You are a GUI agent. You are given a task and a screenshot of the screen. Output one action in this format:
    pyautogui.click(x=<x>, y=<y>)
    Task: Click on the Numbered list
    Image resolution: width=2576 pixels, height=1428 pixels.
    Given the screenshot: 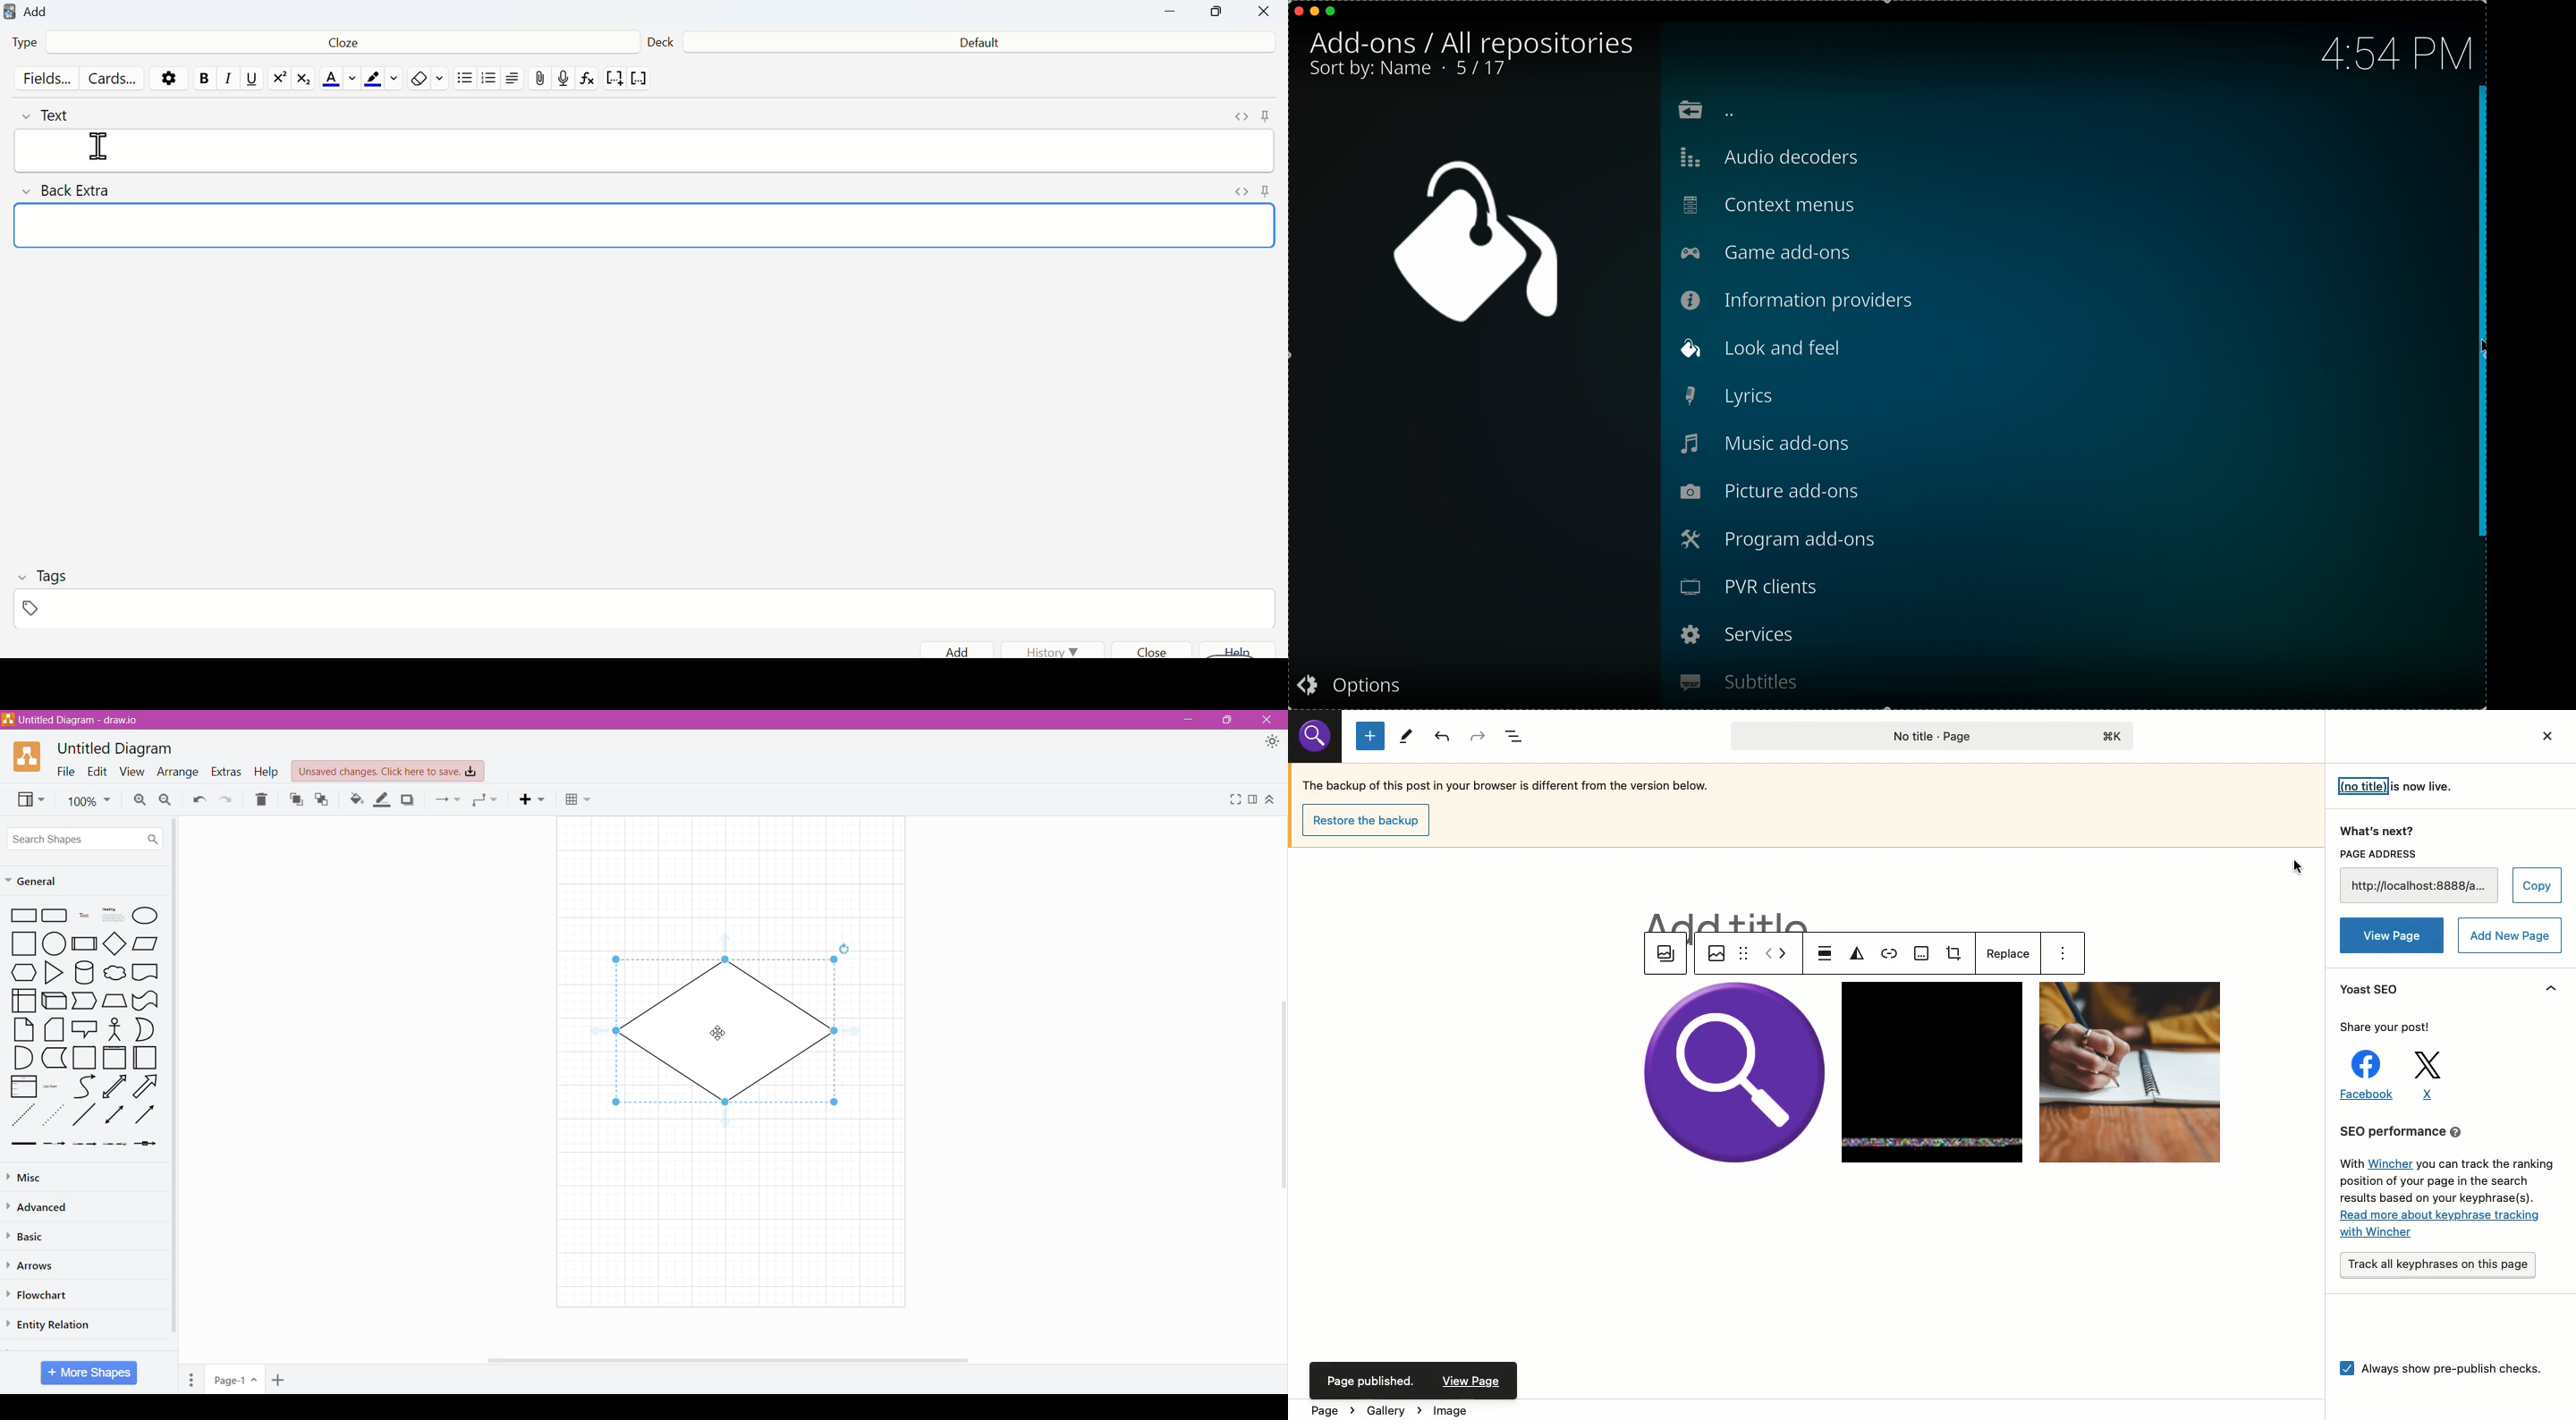 What is the action you would take?
    pyautogui.click(x=490, y=80)
    